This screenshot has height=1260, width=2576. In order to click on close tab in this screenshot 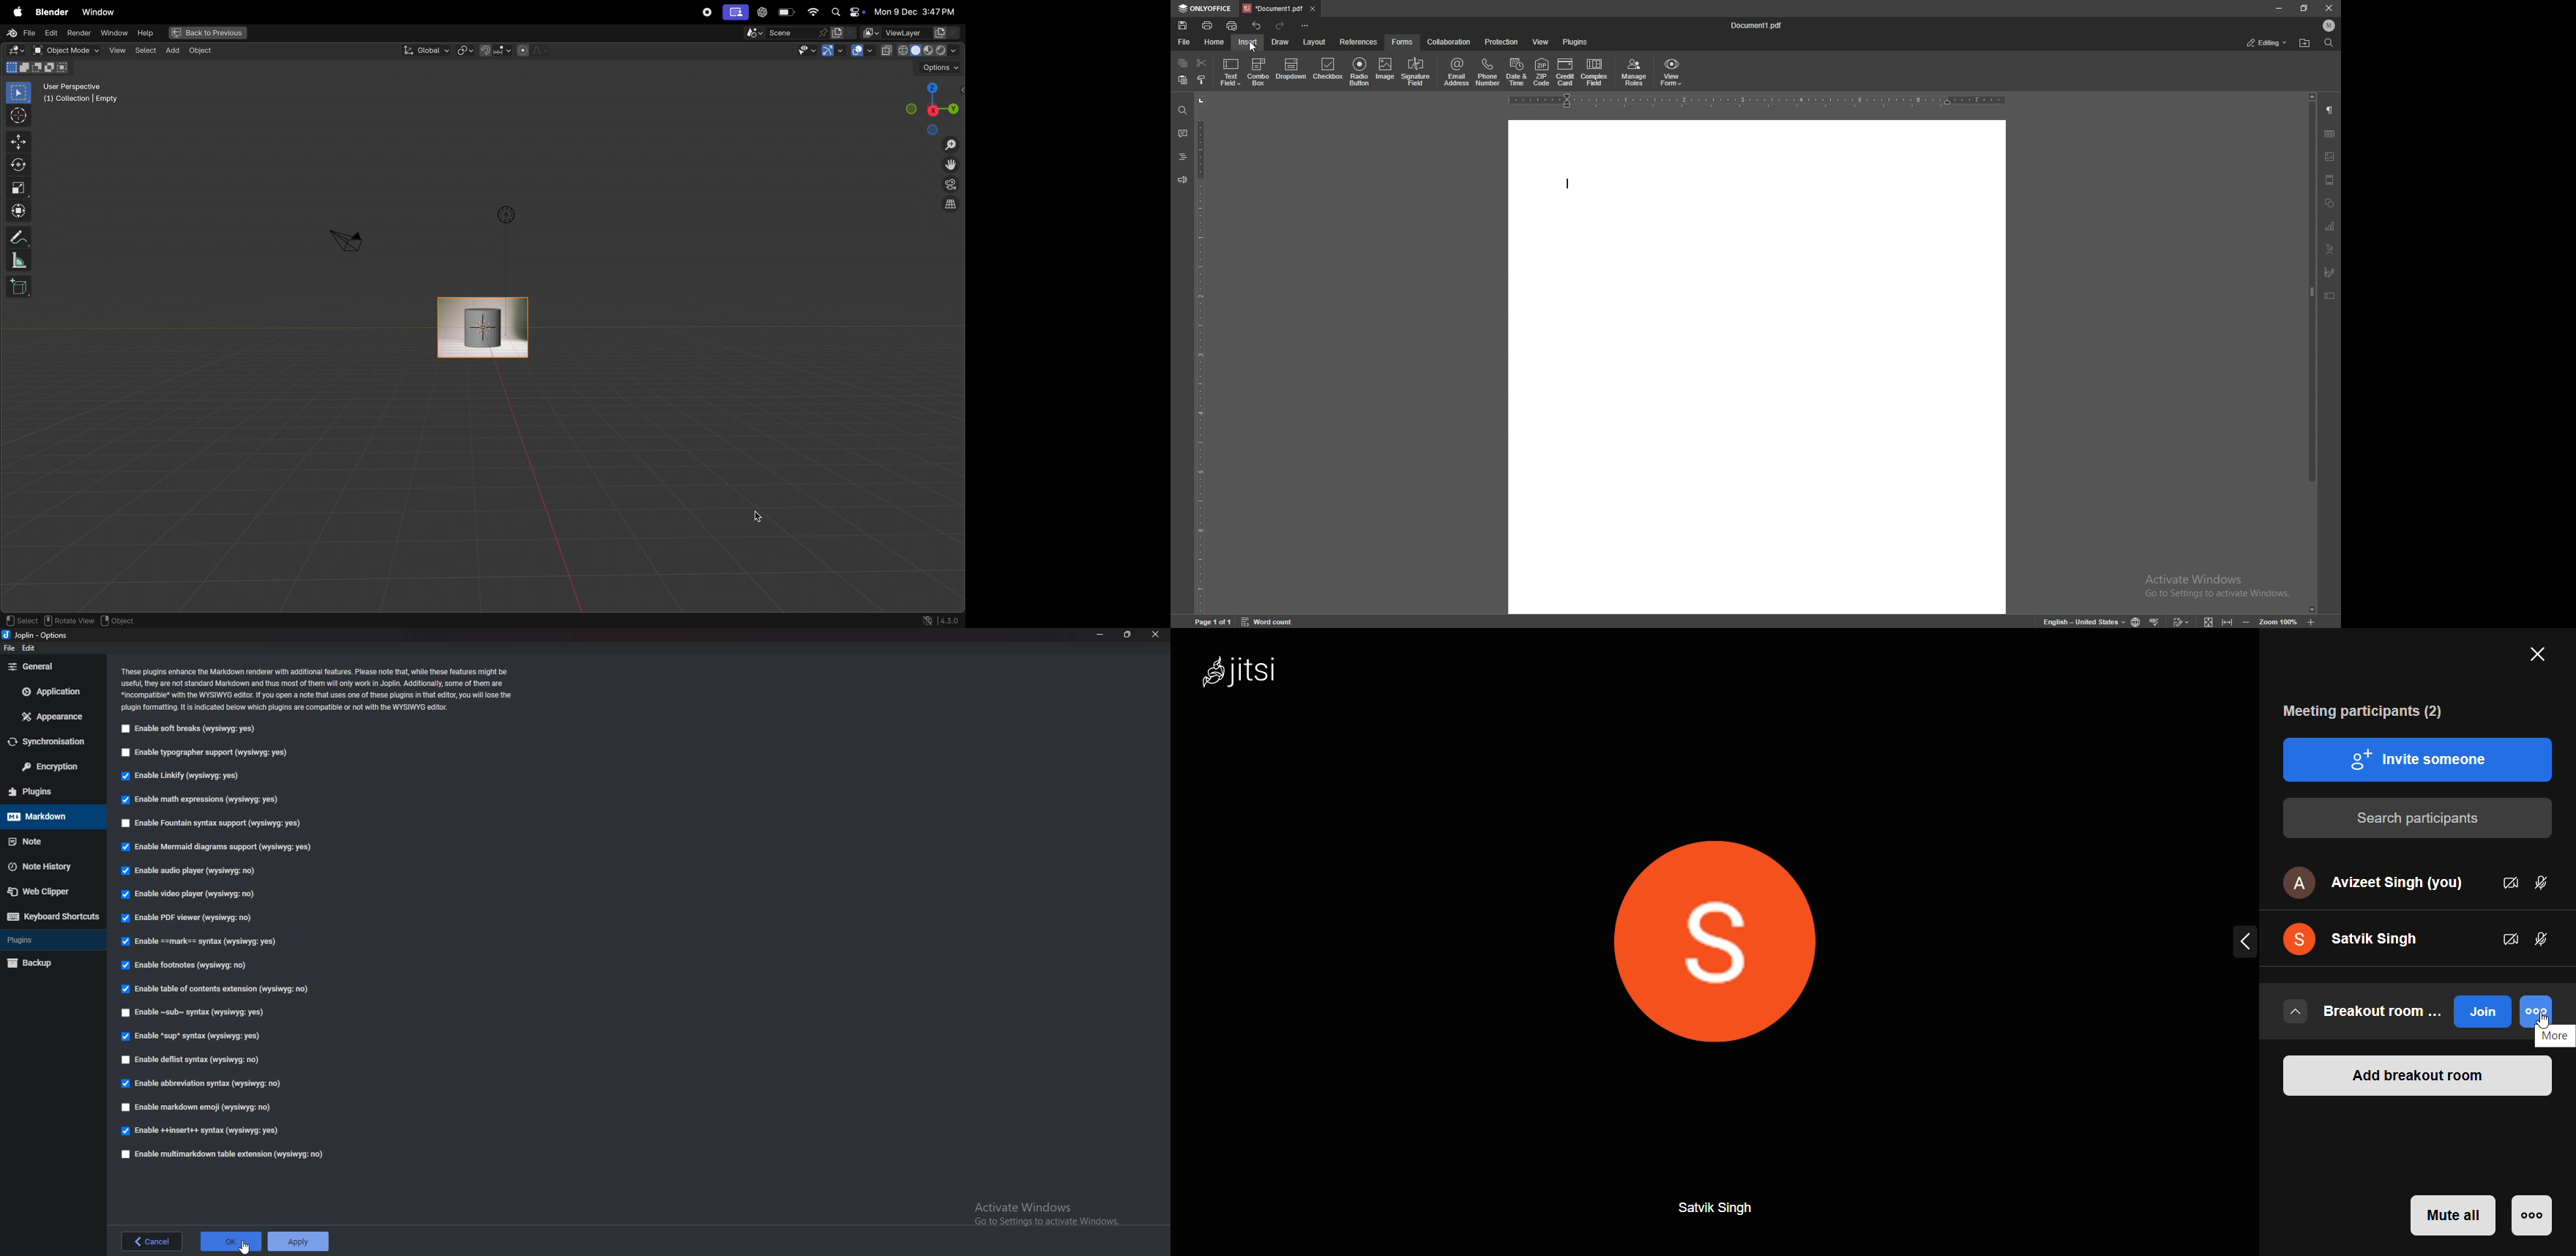, I will do `click(1314, 8)`.